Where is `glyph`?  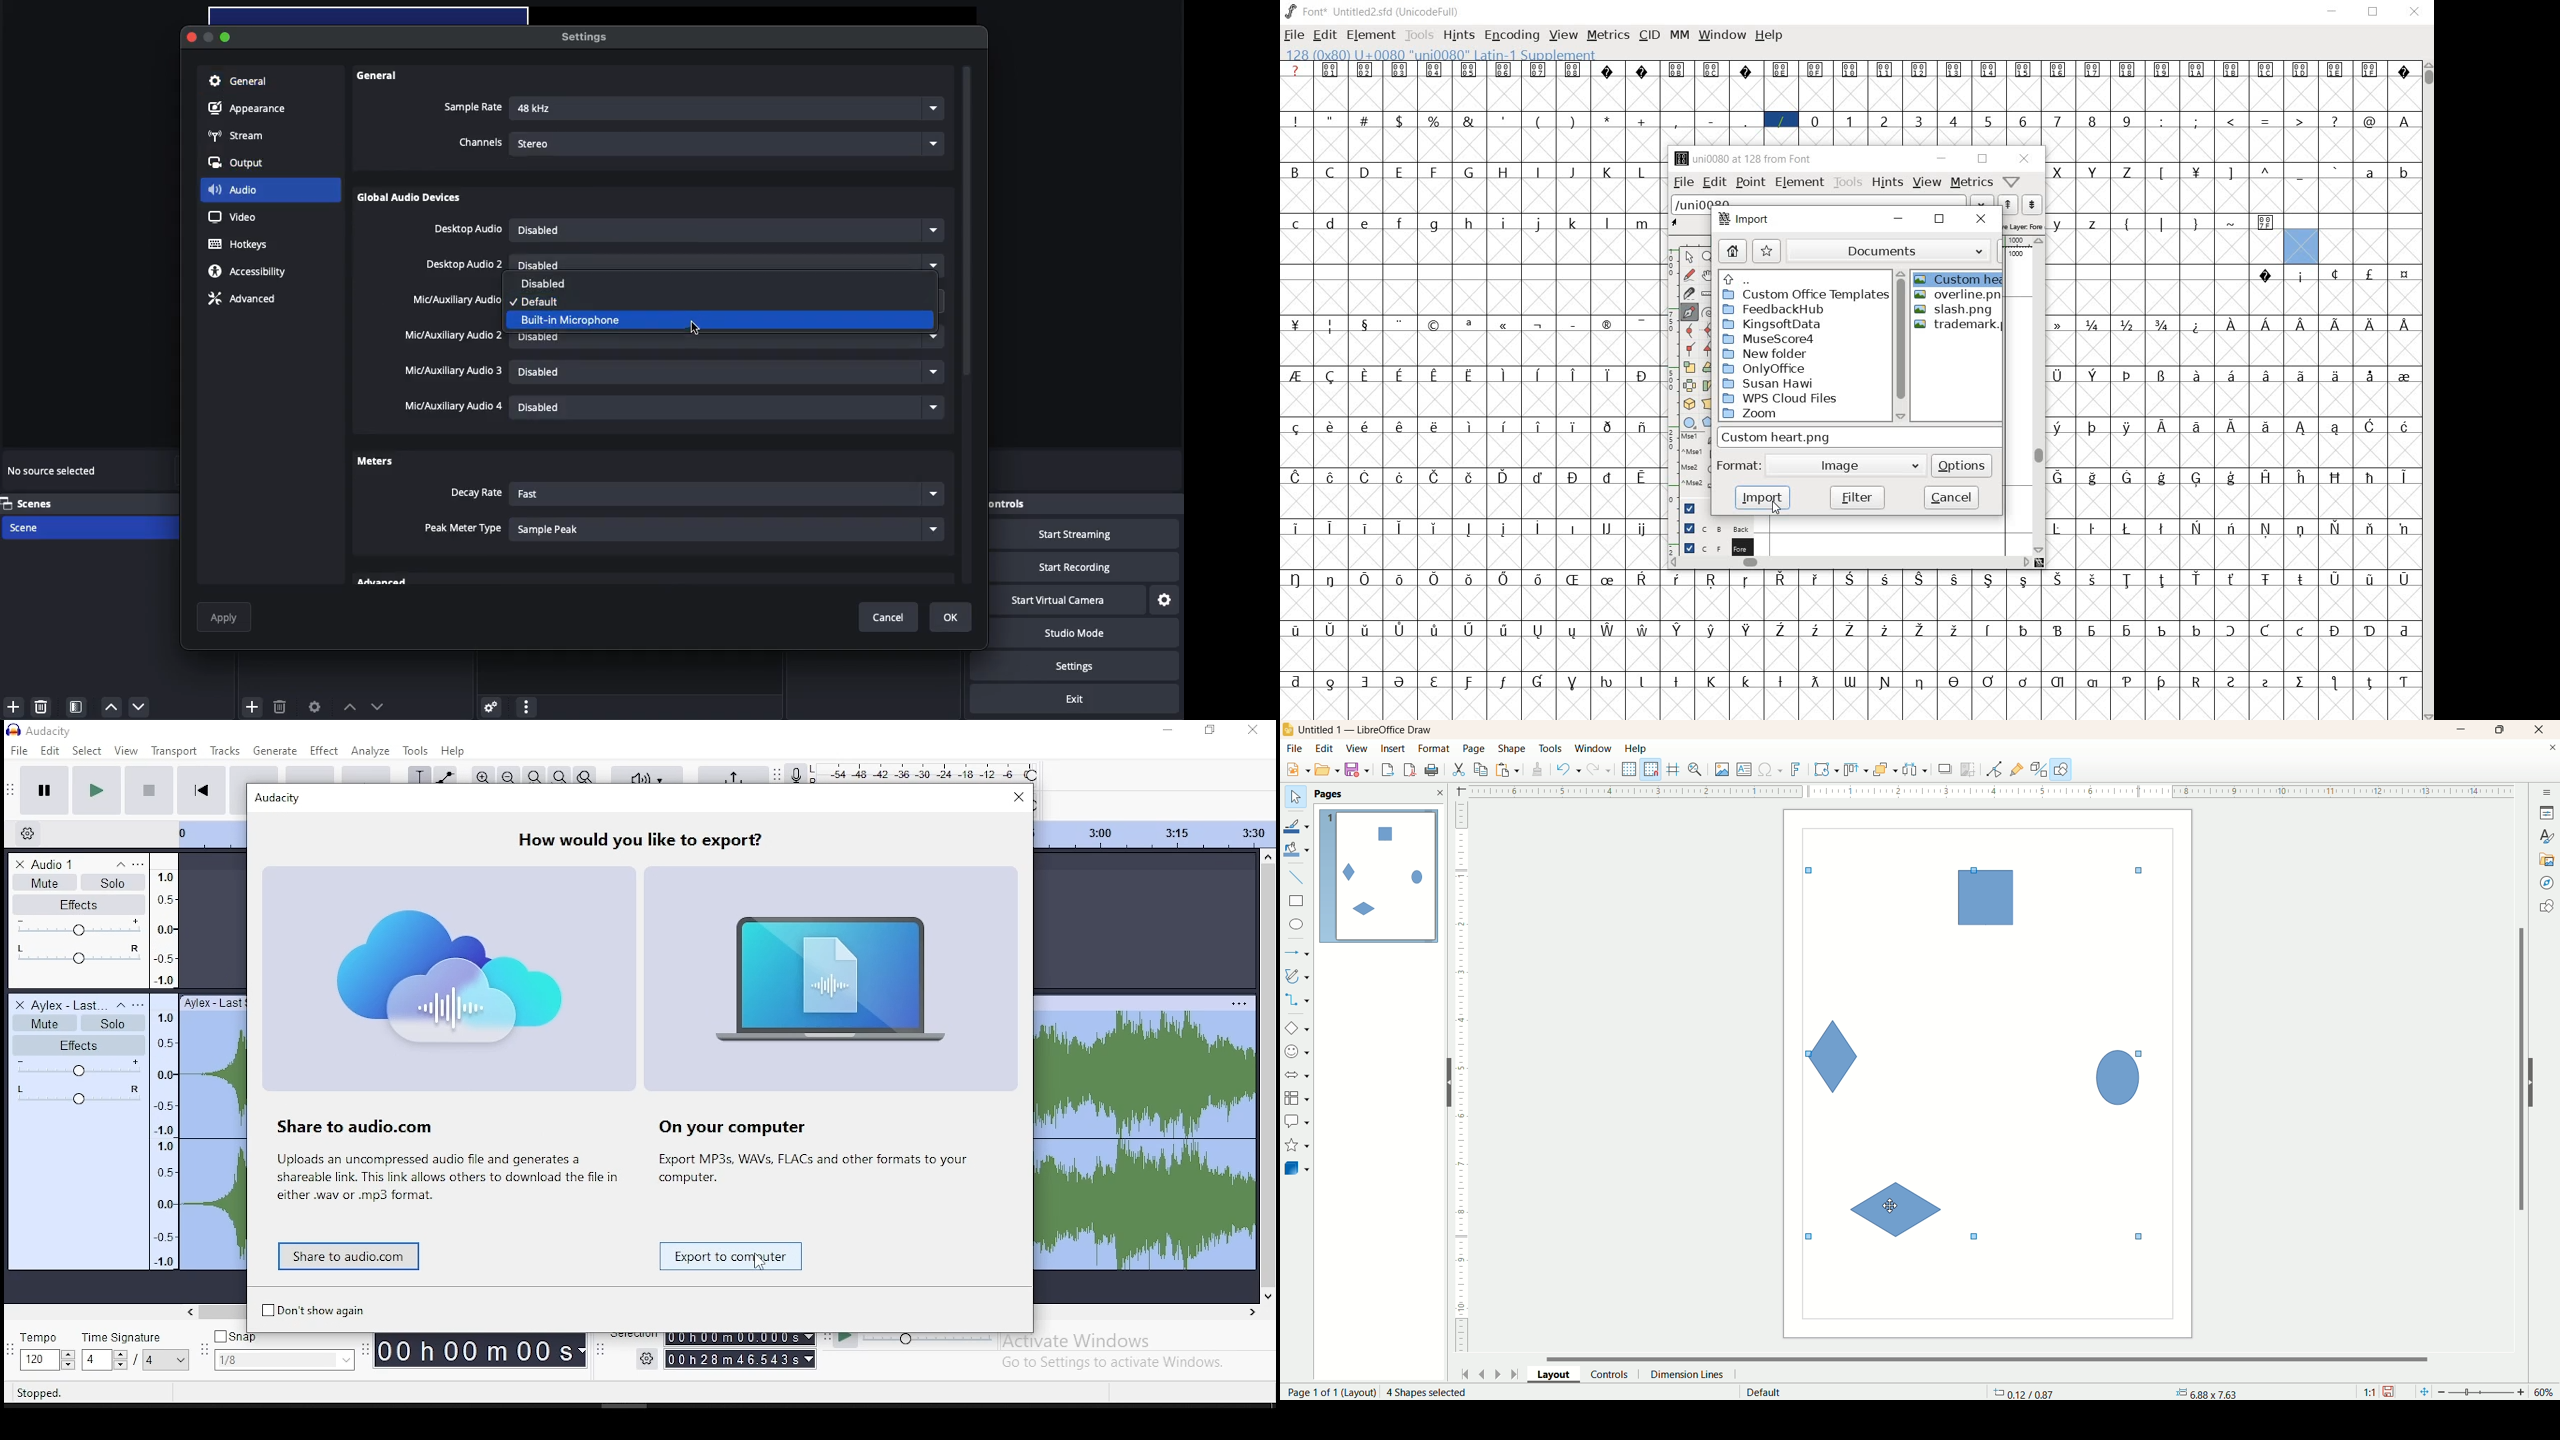 glyph is located at coordinates (1745, 581).